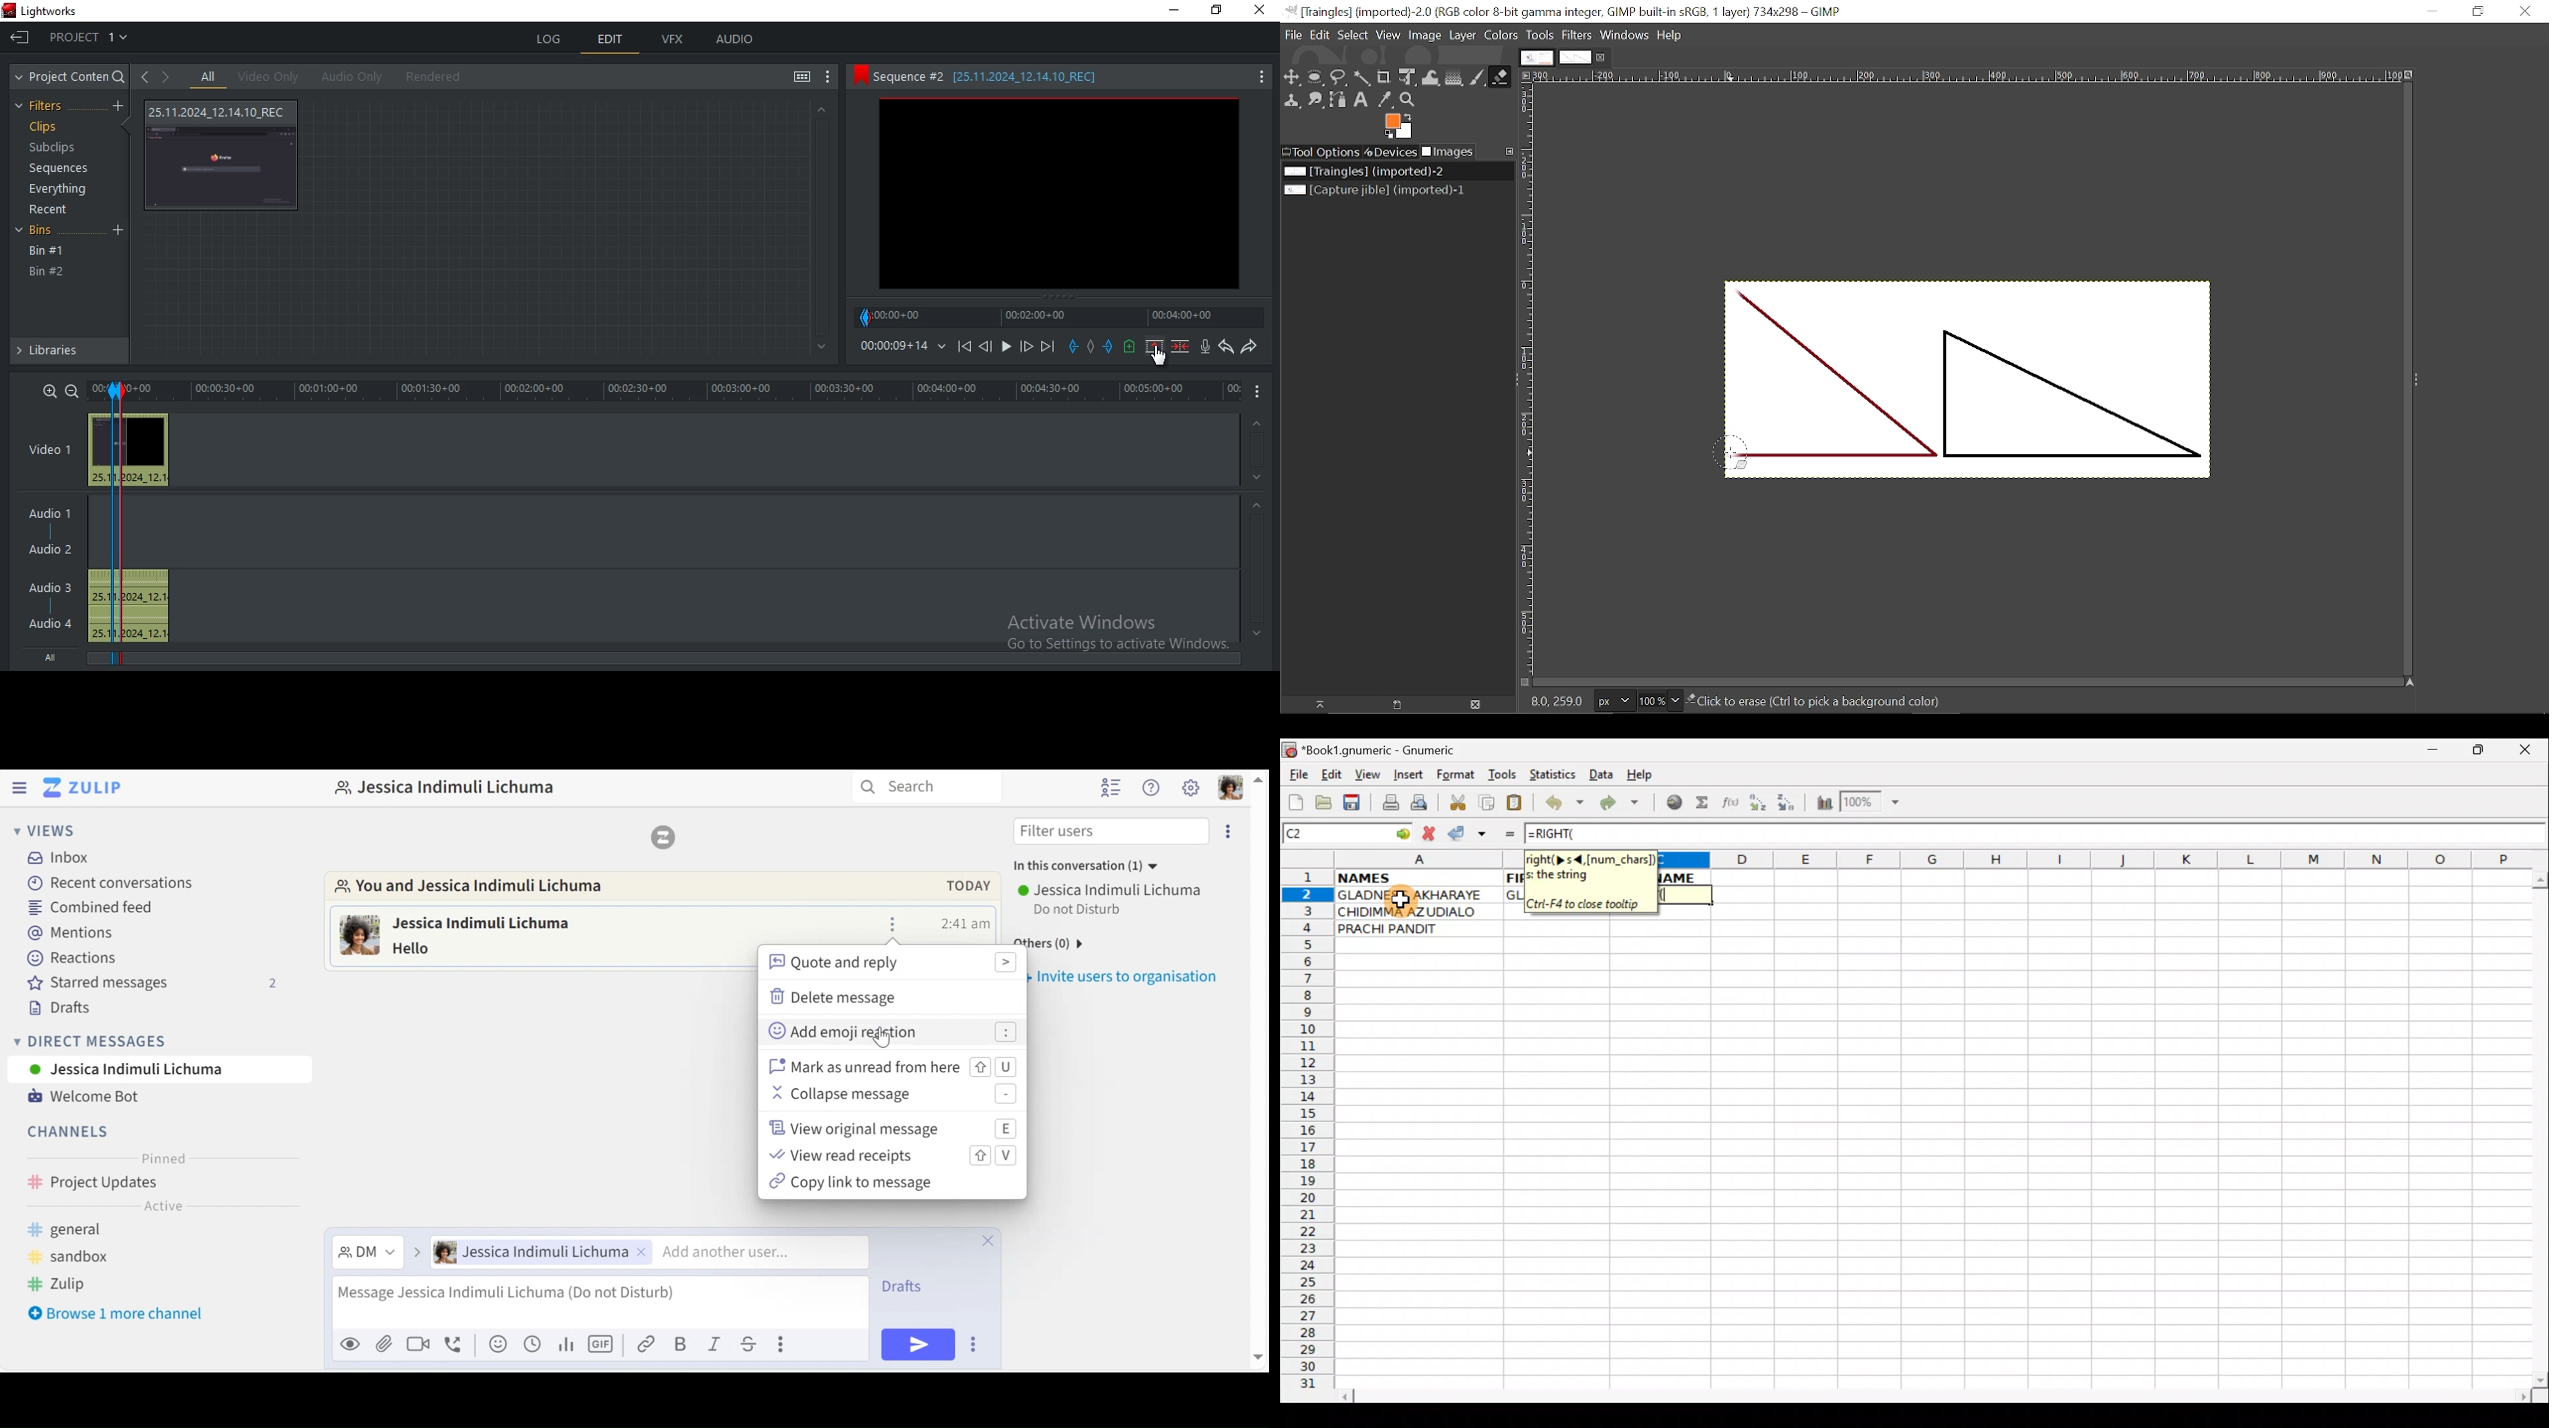 The height and width of the screenshot is (1428, 2576). Describe the element at coordinates (1090, 347) in the screenshot. I see `Add mark` at that location.